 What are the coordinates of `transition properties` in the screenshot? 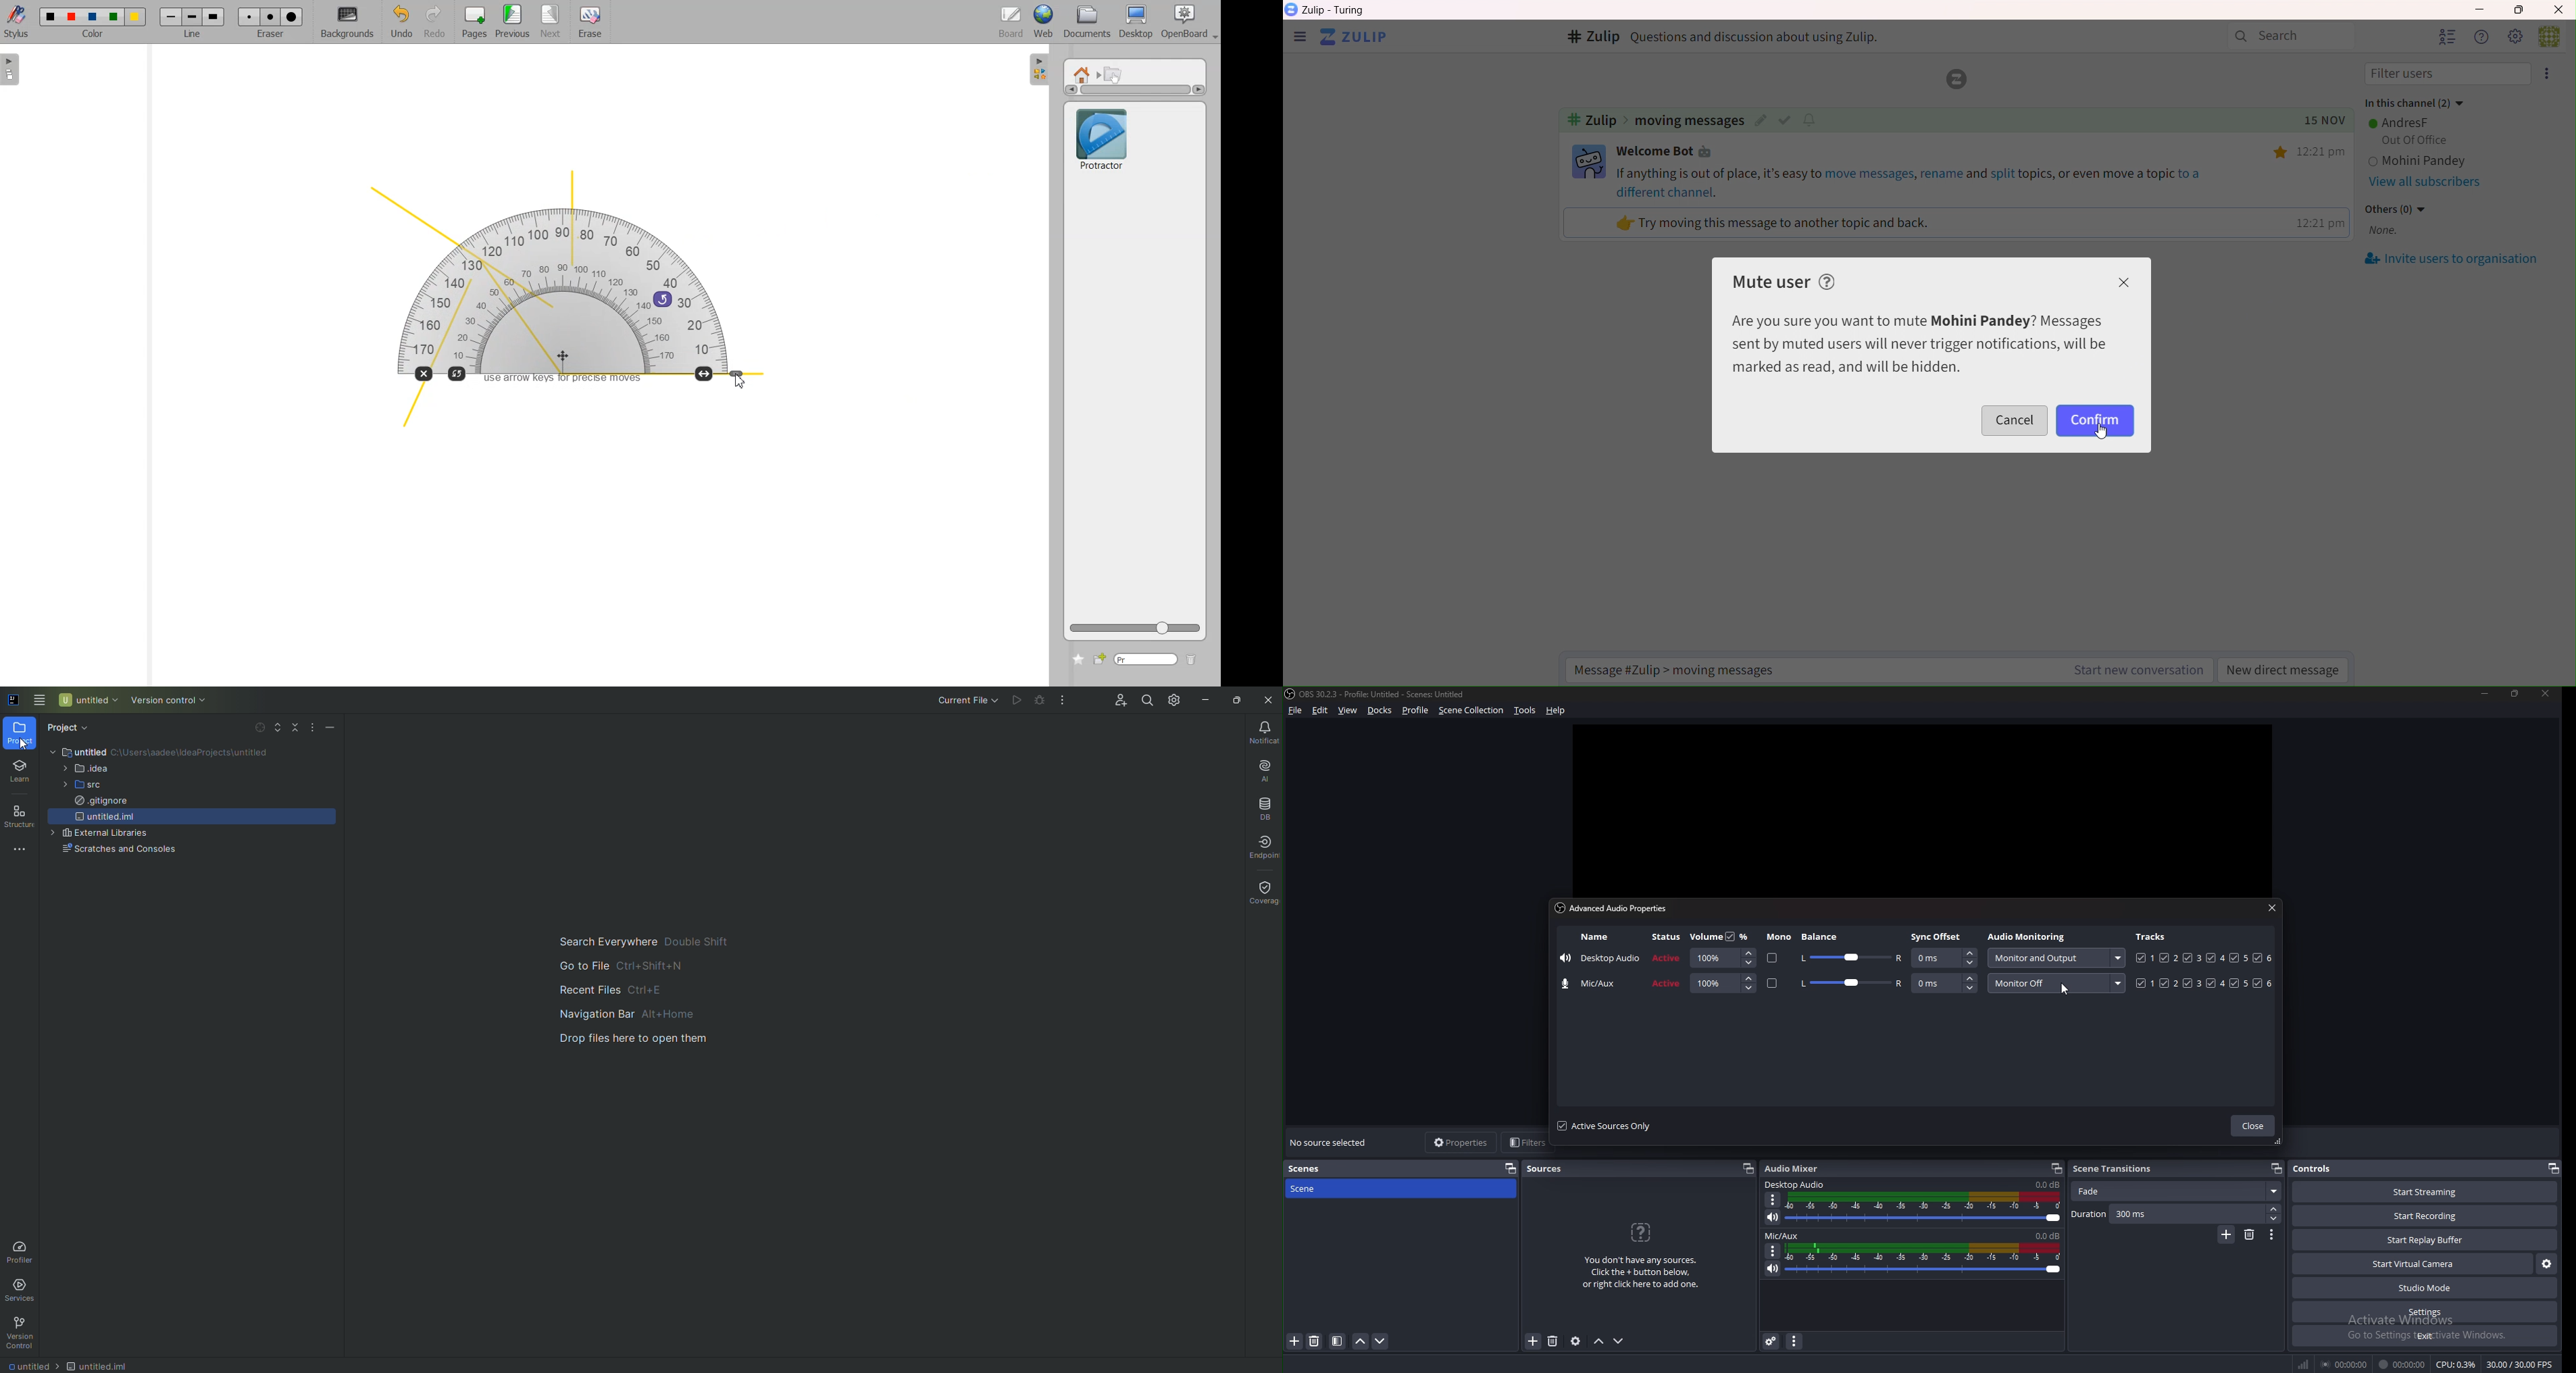 It's located at (2272, 1236).